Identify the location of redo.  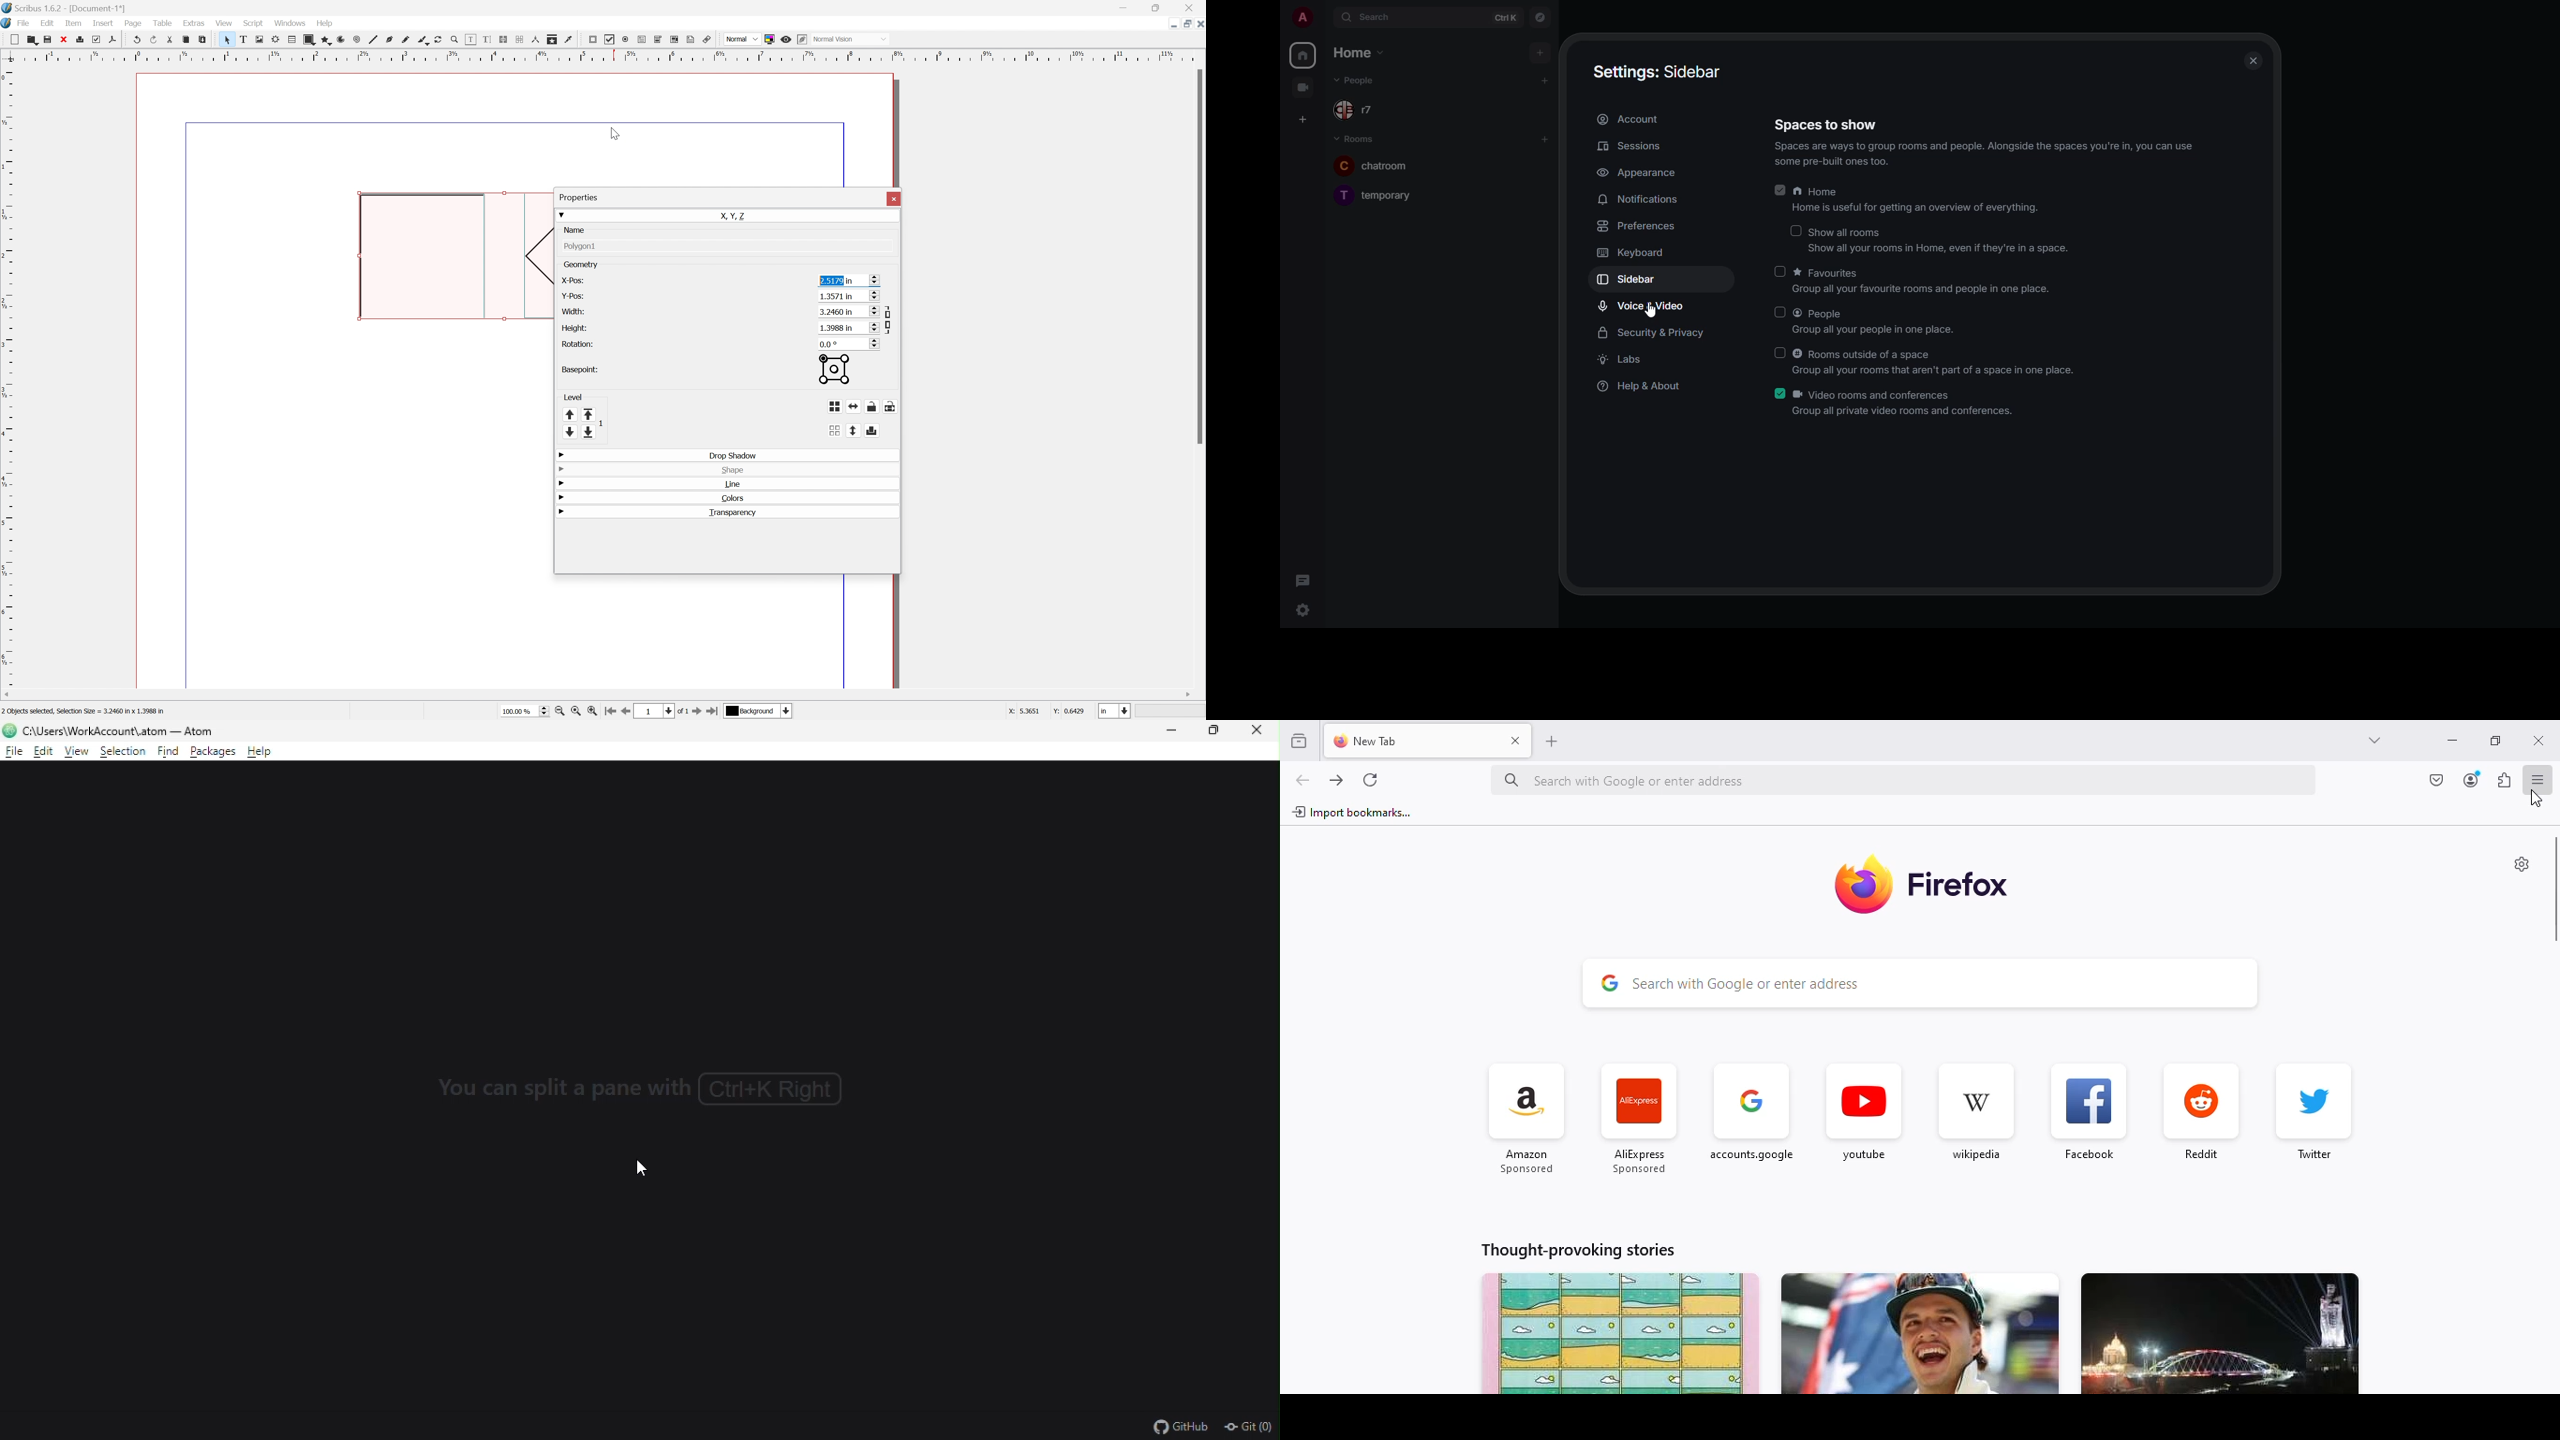
(152, 40).